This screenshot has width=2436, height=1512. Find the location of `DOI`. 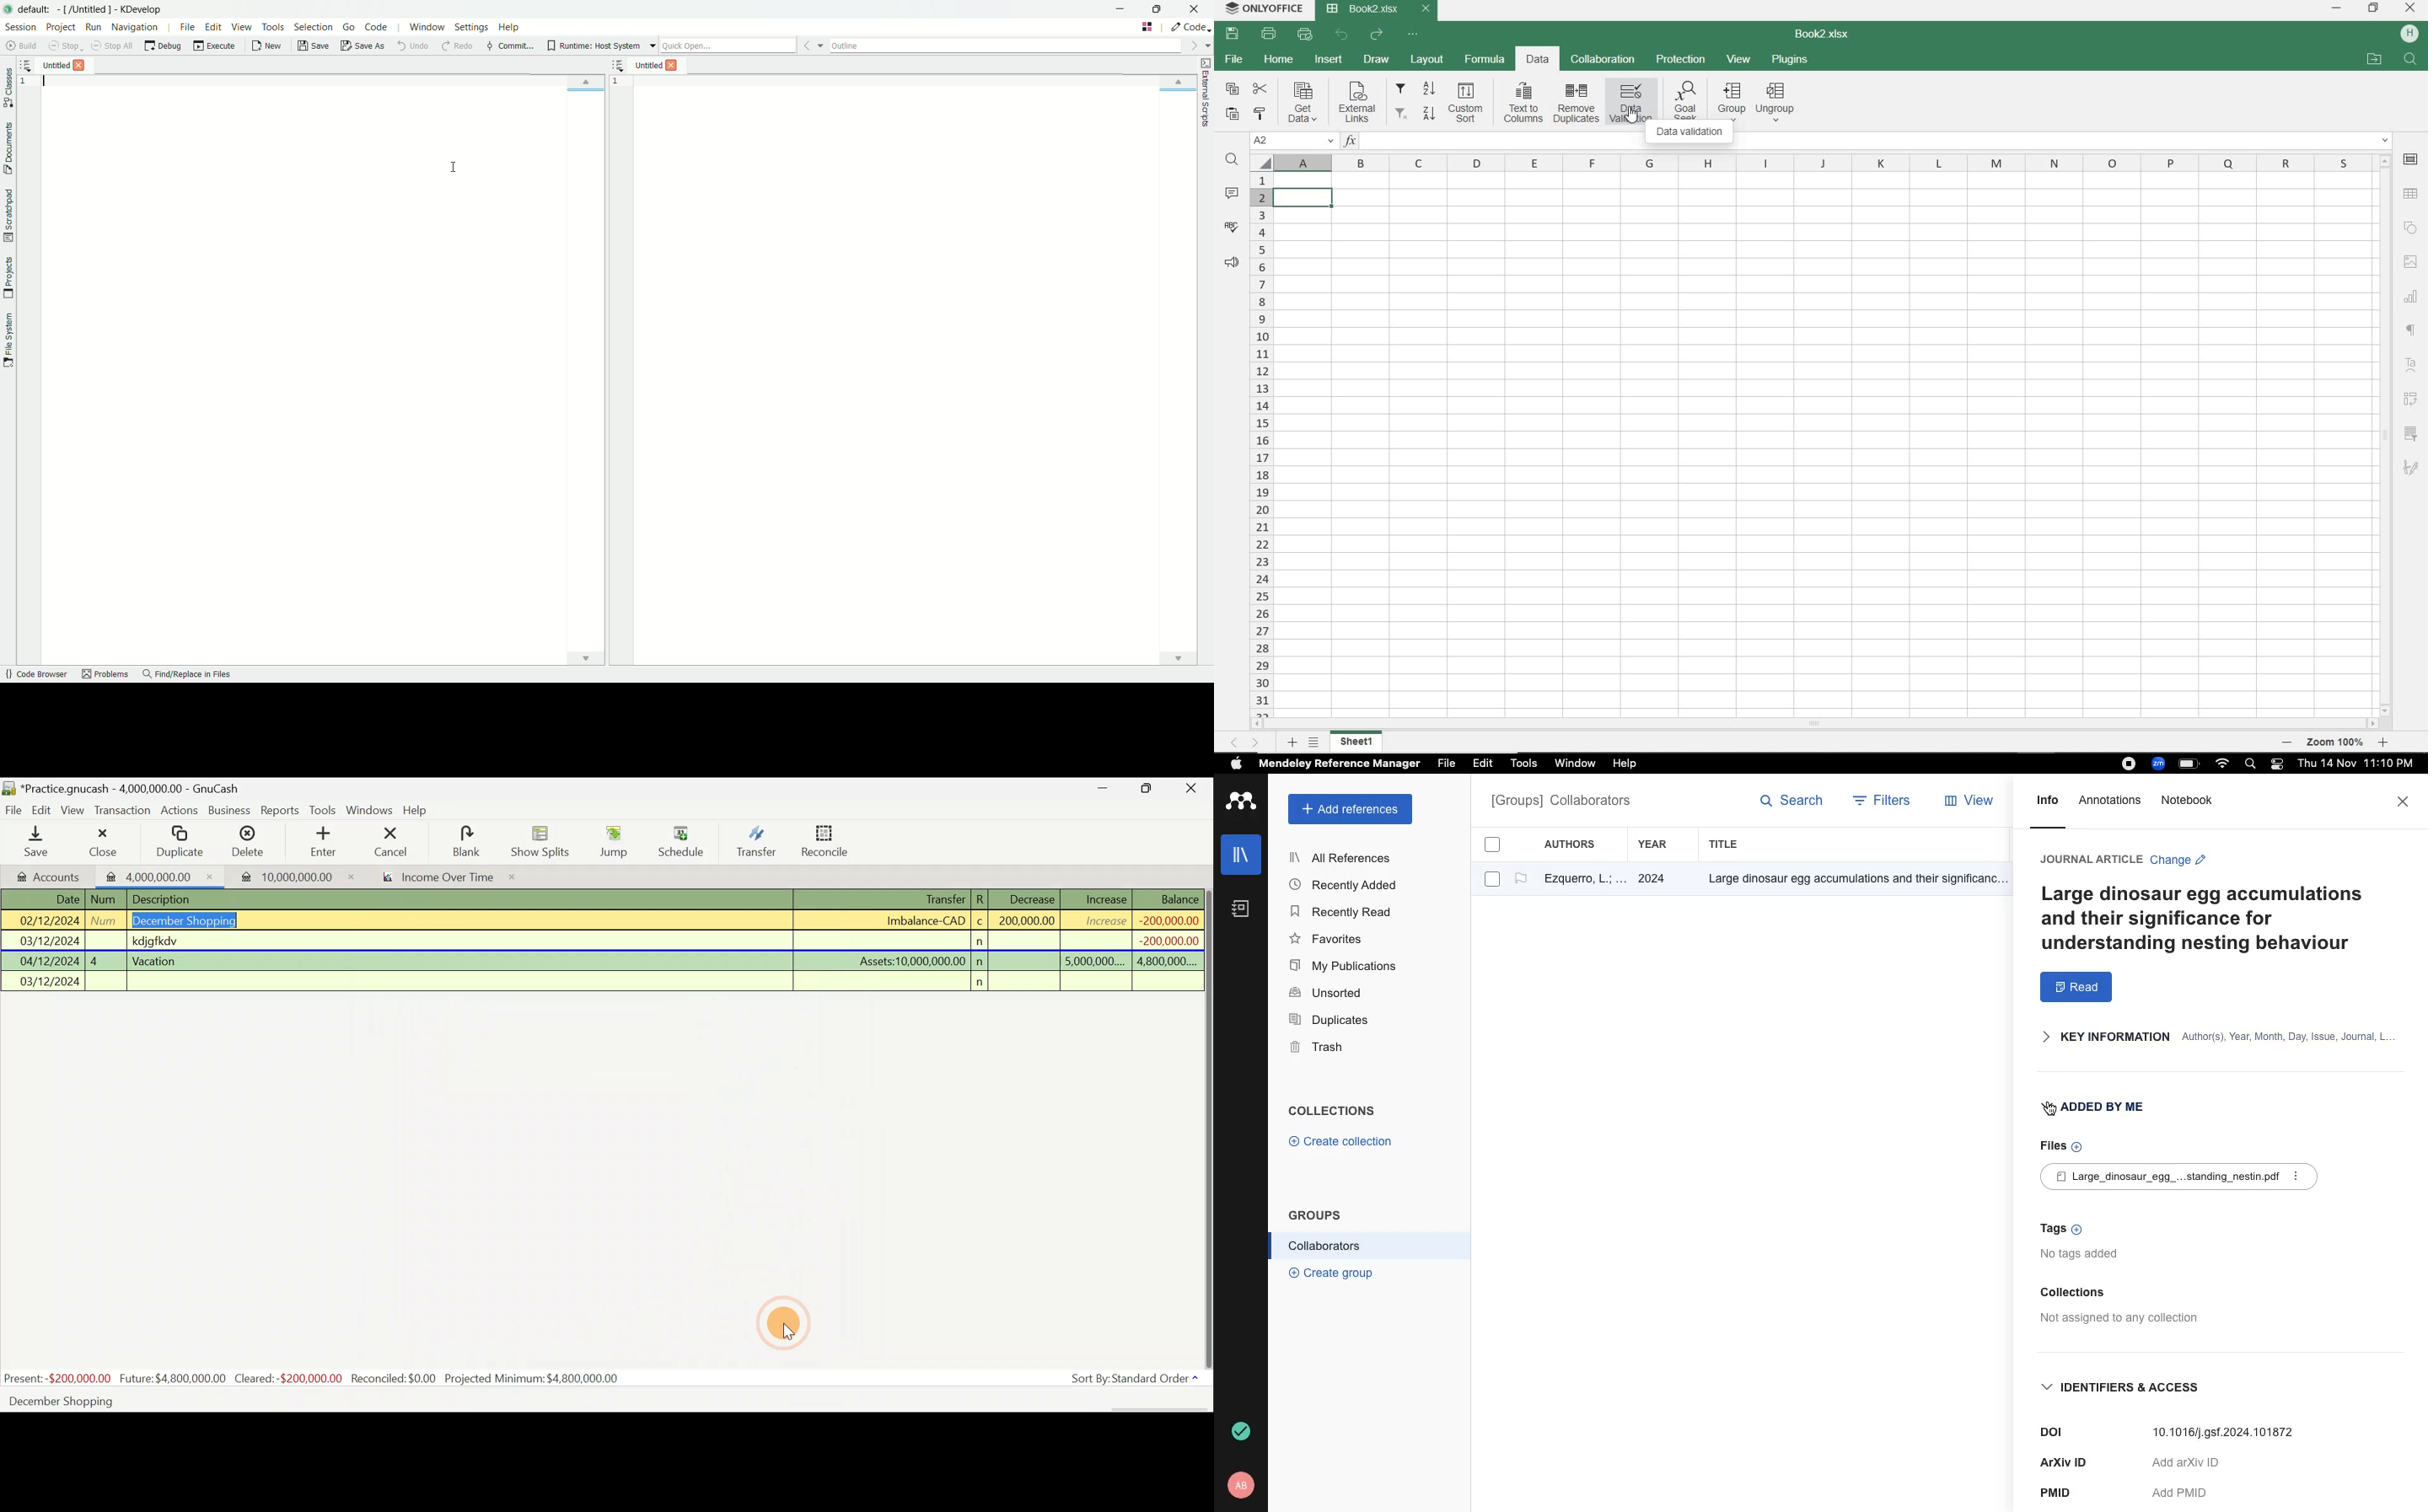

DOI is located at coordinates (2056, 1433).